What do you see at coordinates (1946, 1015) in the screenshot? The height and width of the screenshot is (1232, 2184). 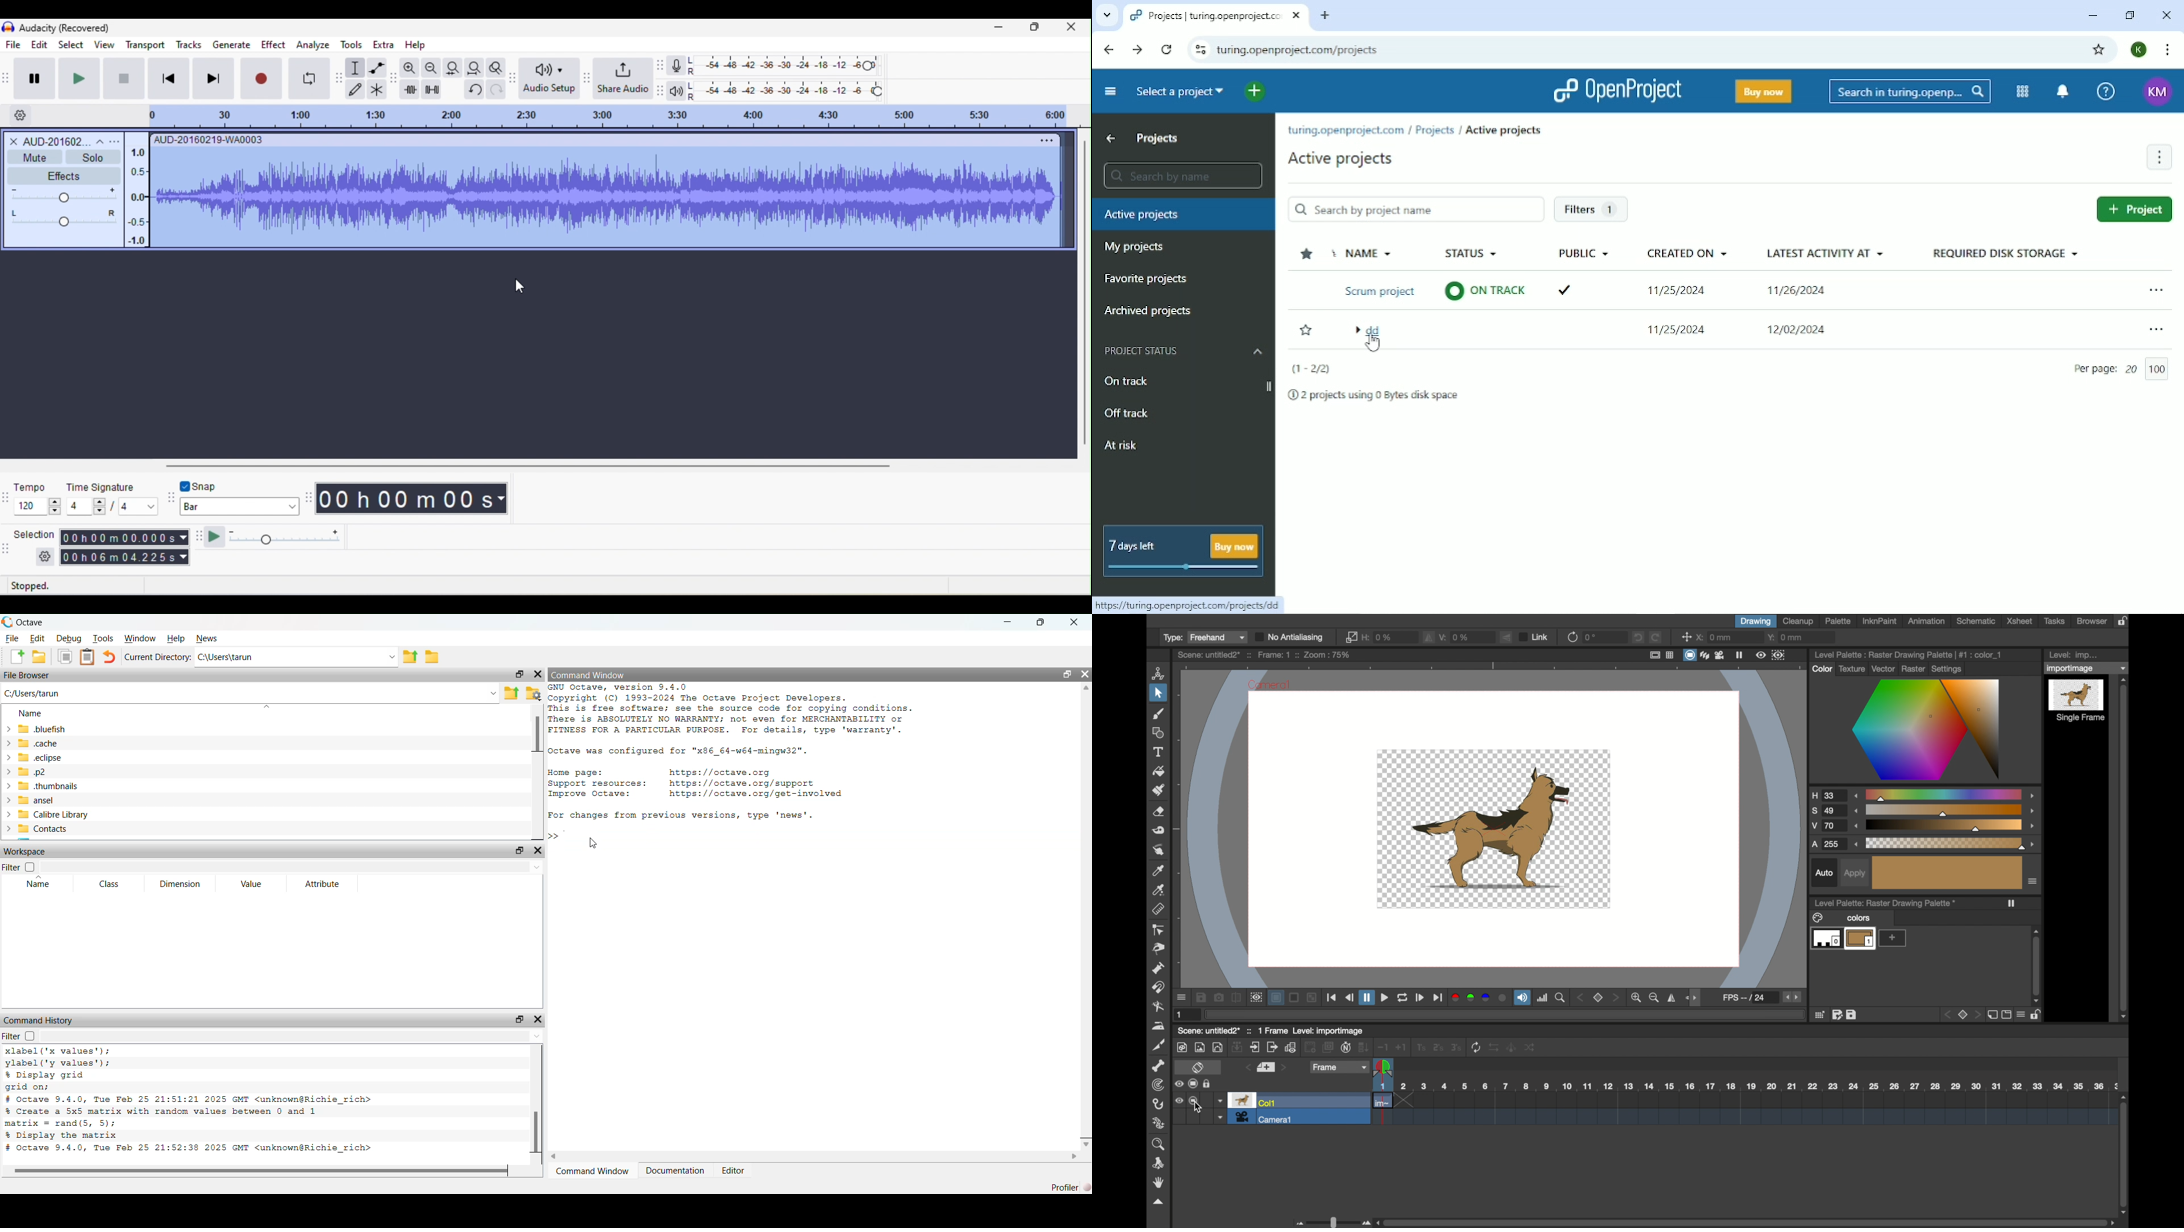 I see `back` at bounding box center [1946, 1015].